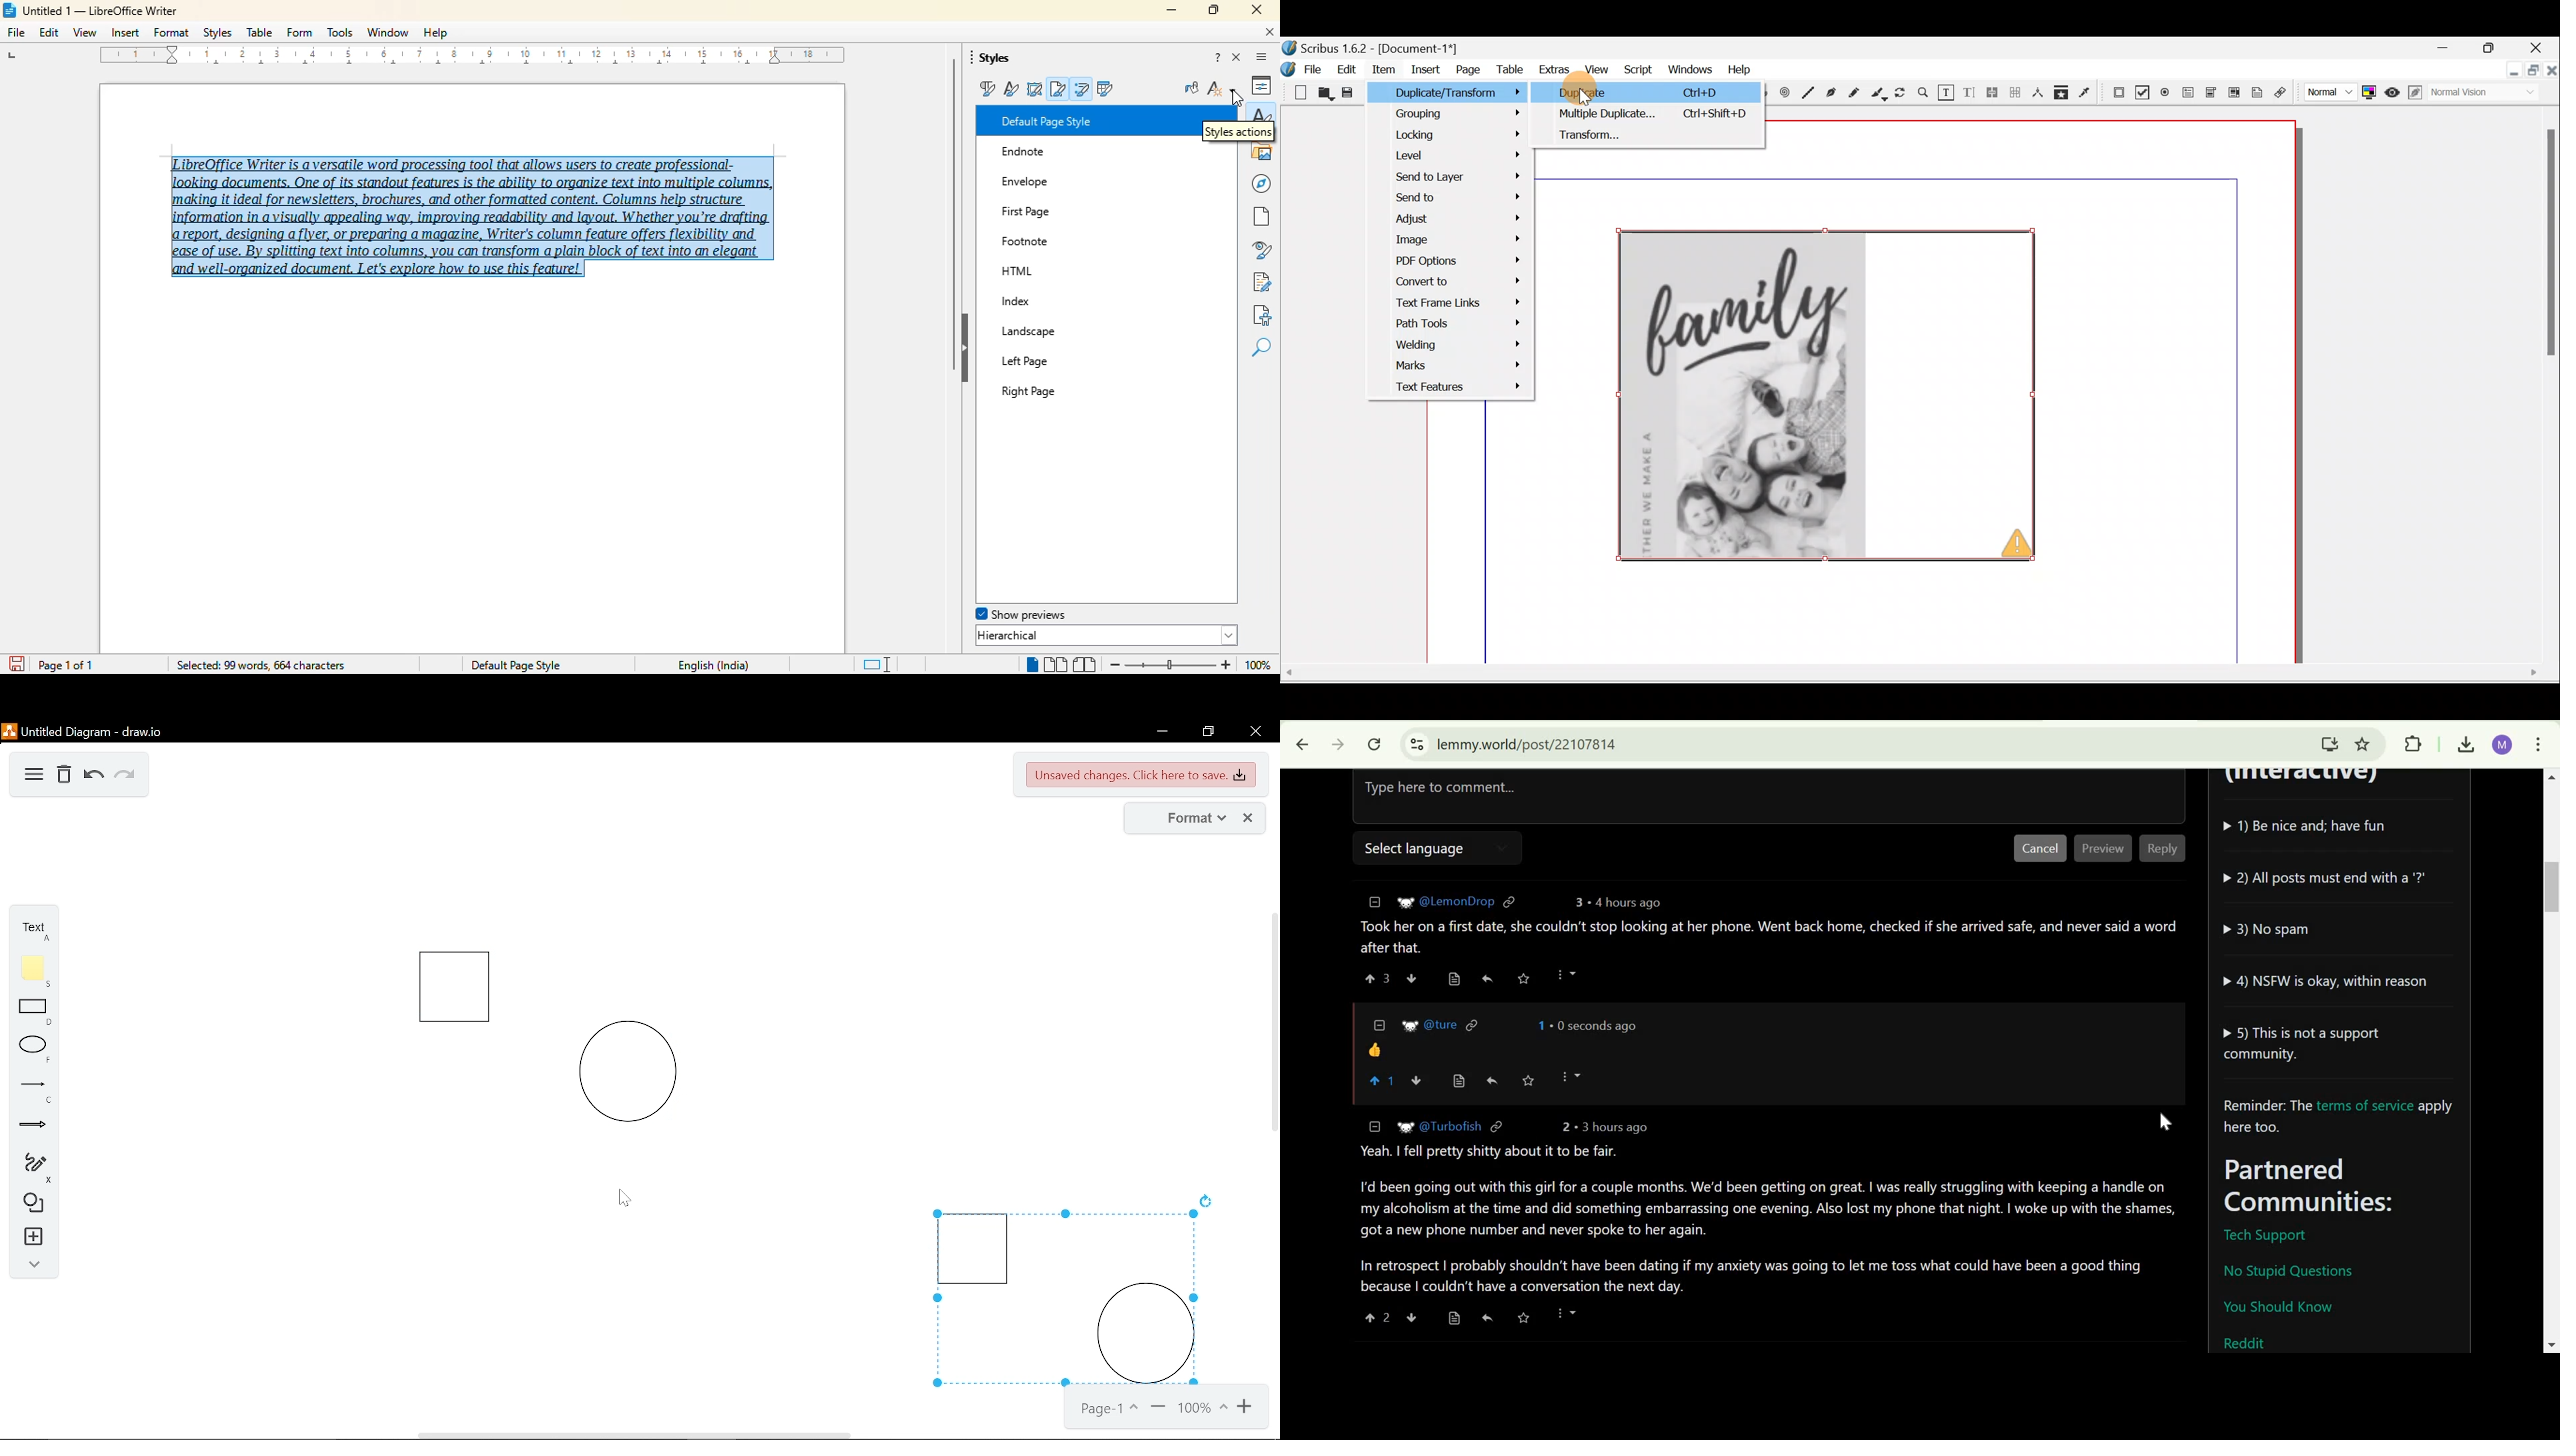  What do you see at coordinates (1457, 115) in the screenshot?
I see `Grouping` at bounding box center [1457, 115].